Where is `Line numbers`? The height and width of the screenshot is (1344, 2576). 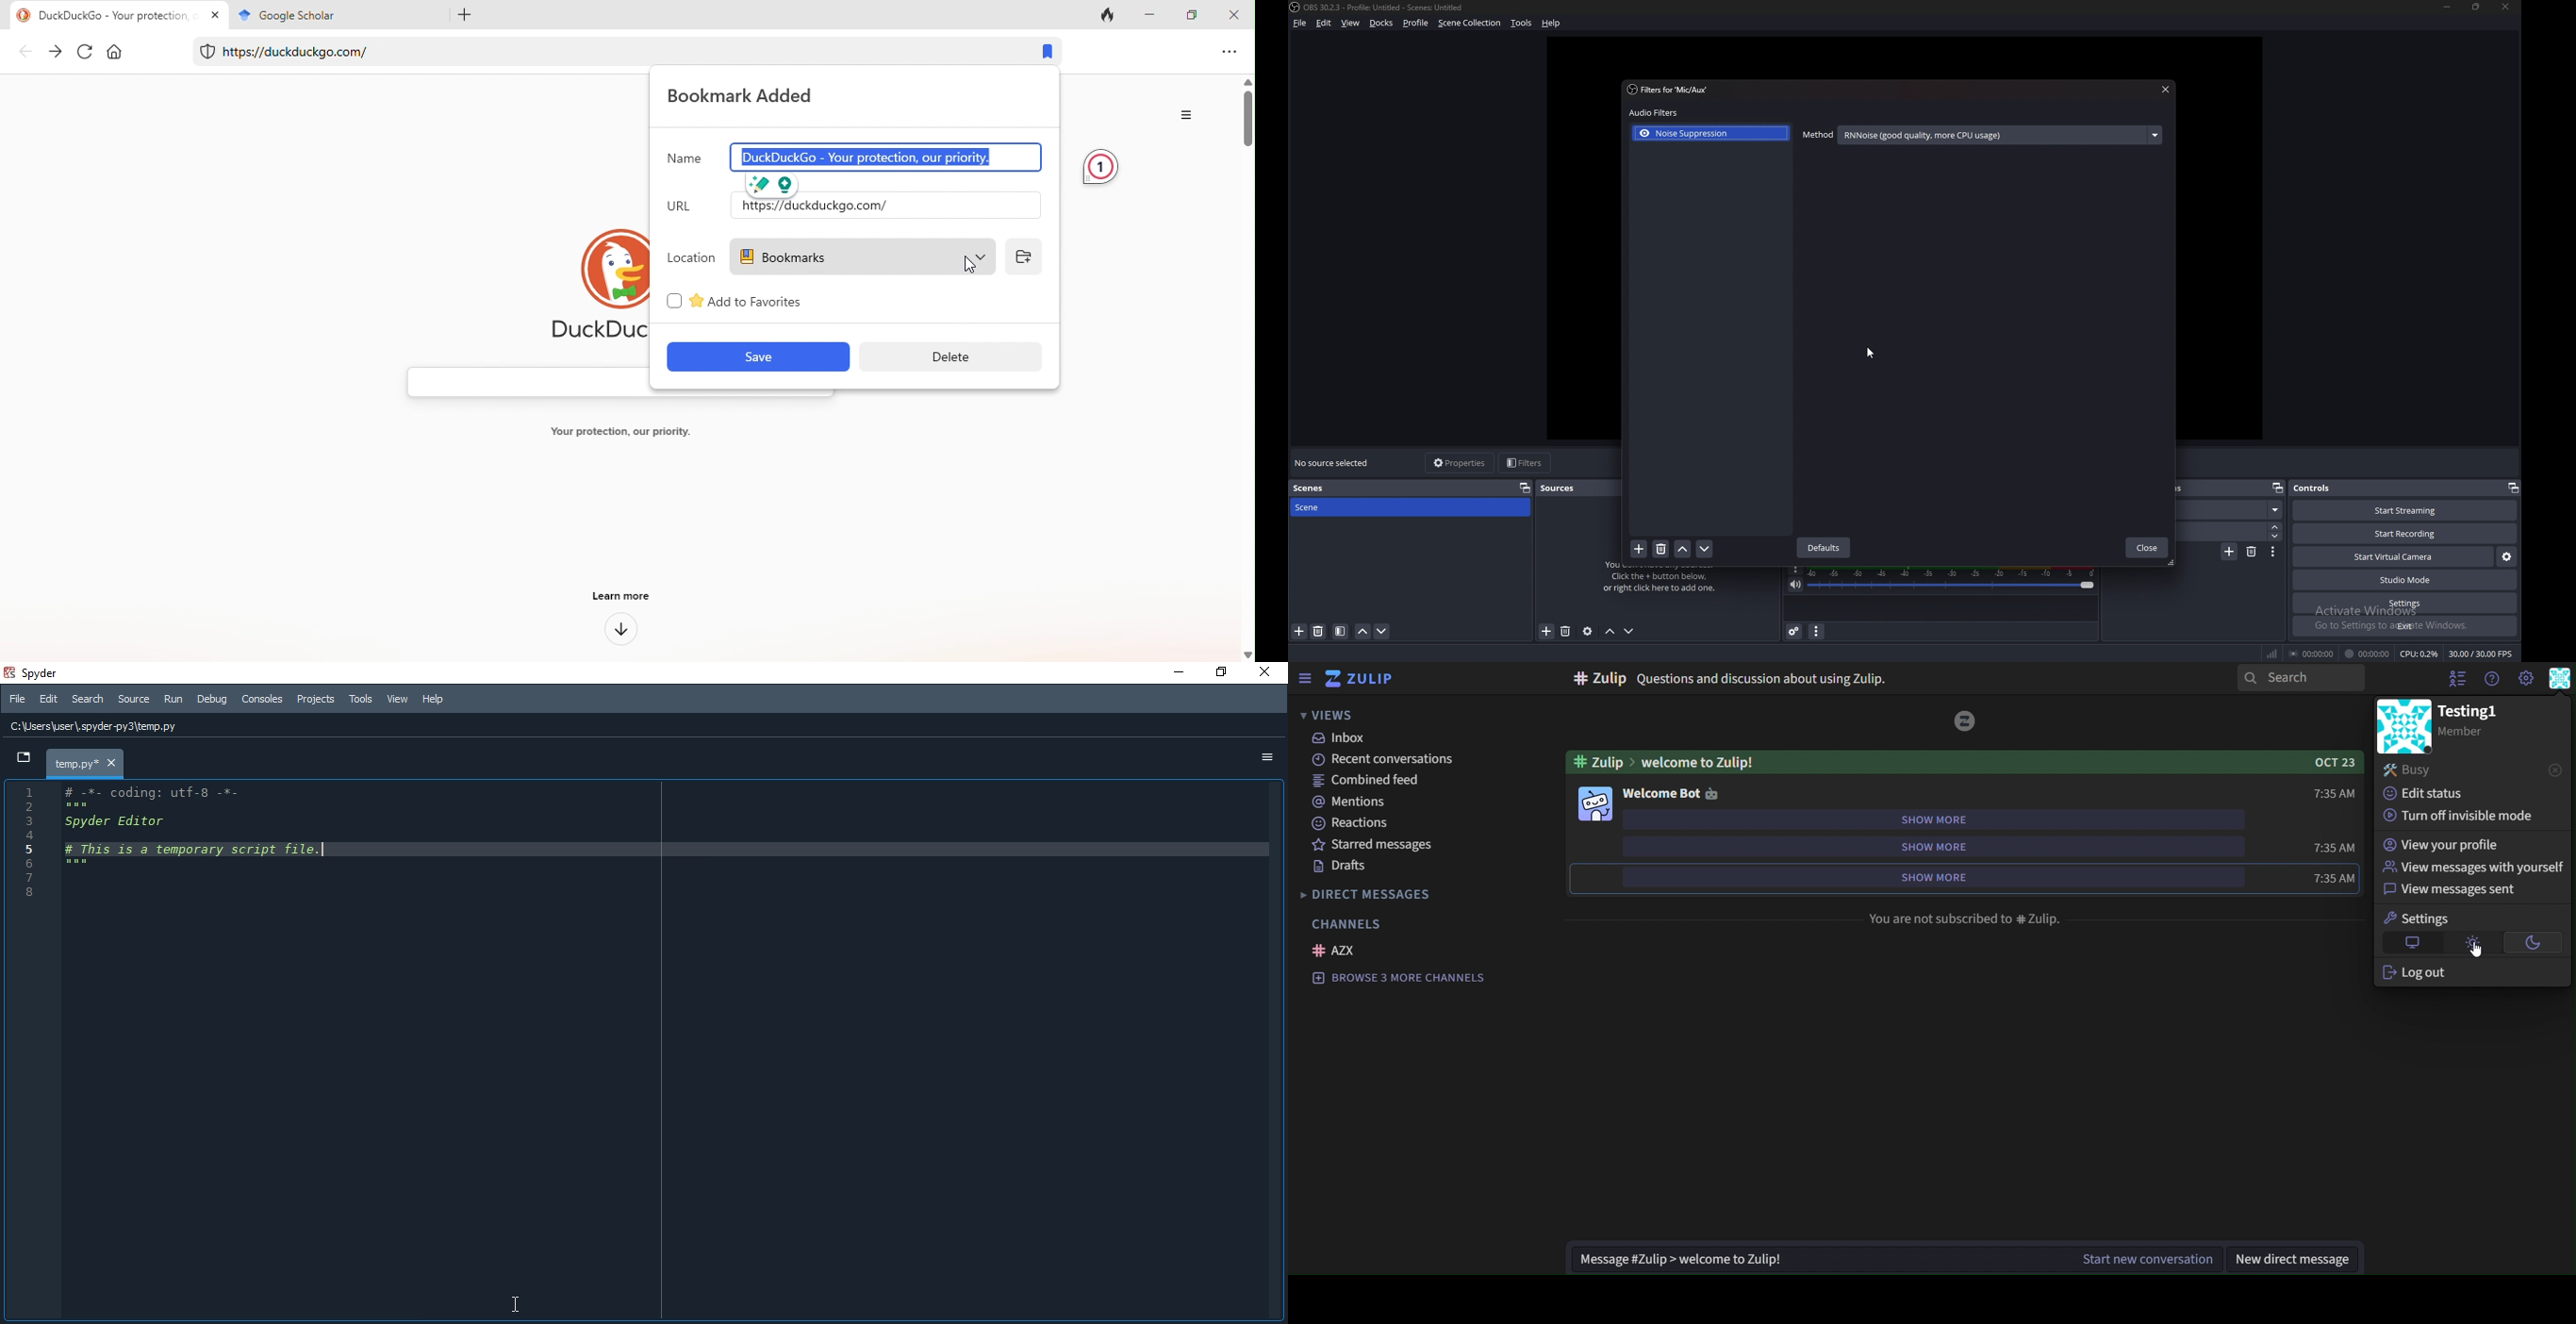 Line numbers is located at coordinates (31, 849).